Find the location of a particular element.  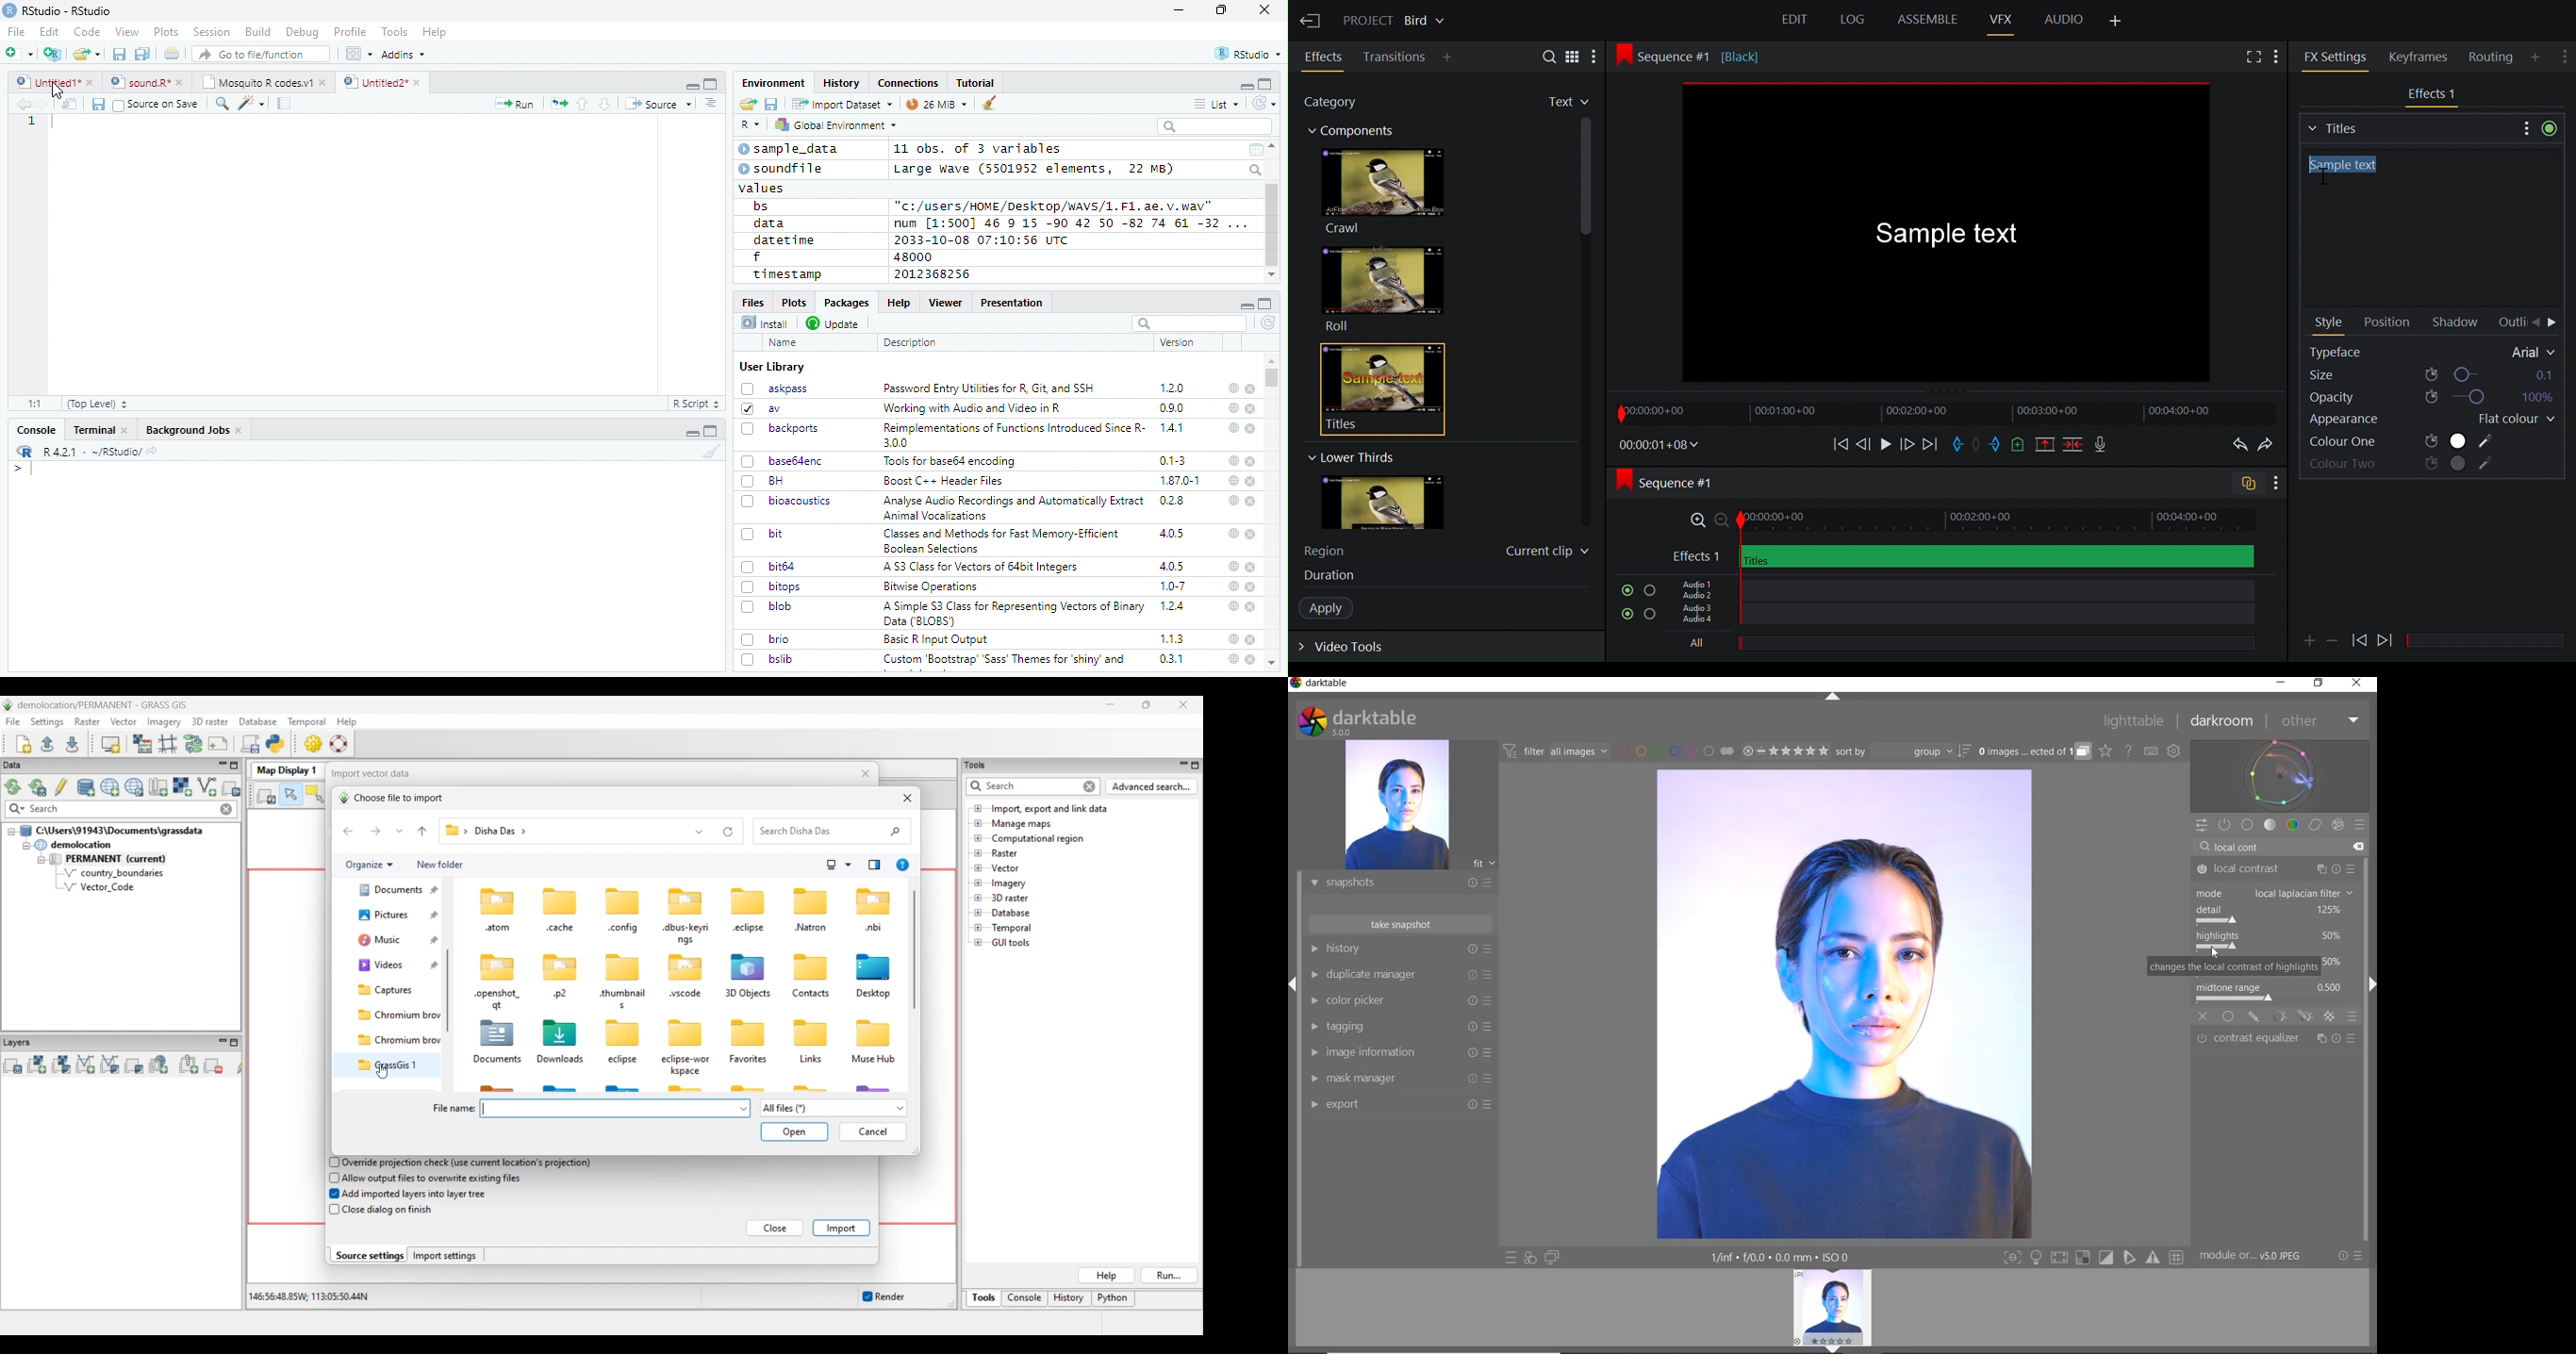

Help is located at coordinates (898, 302).